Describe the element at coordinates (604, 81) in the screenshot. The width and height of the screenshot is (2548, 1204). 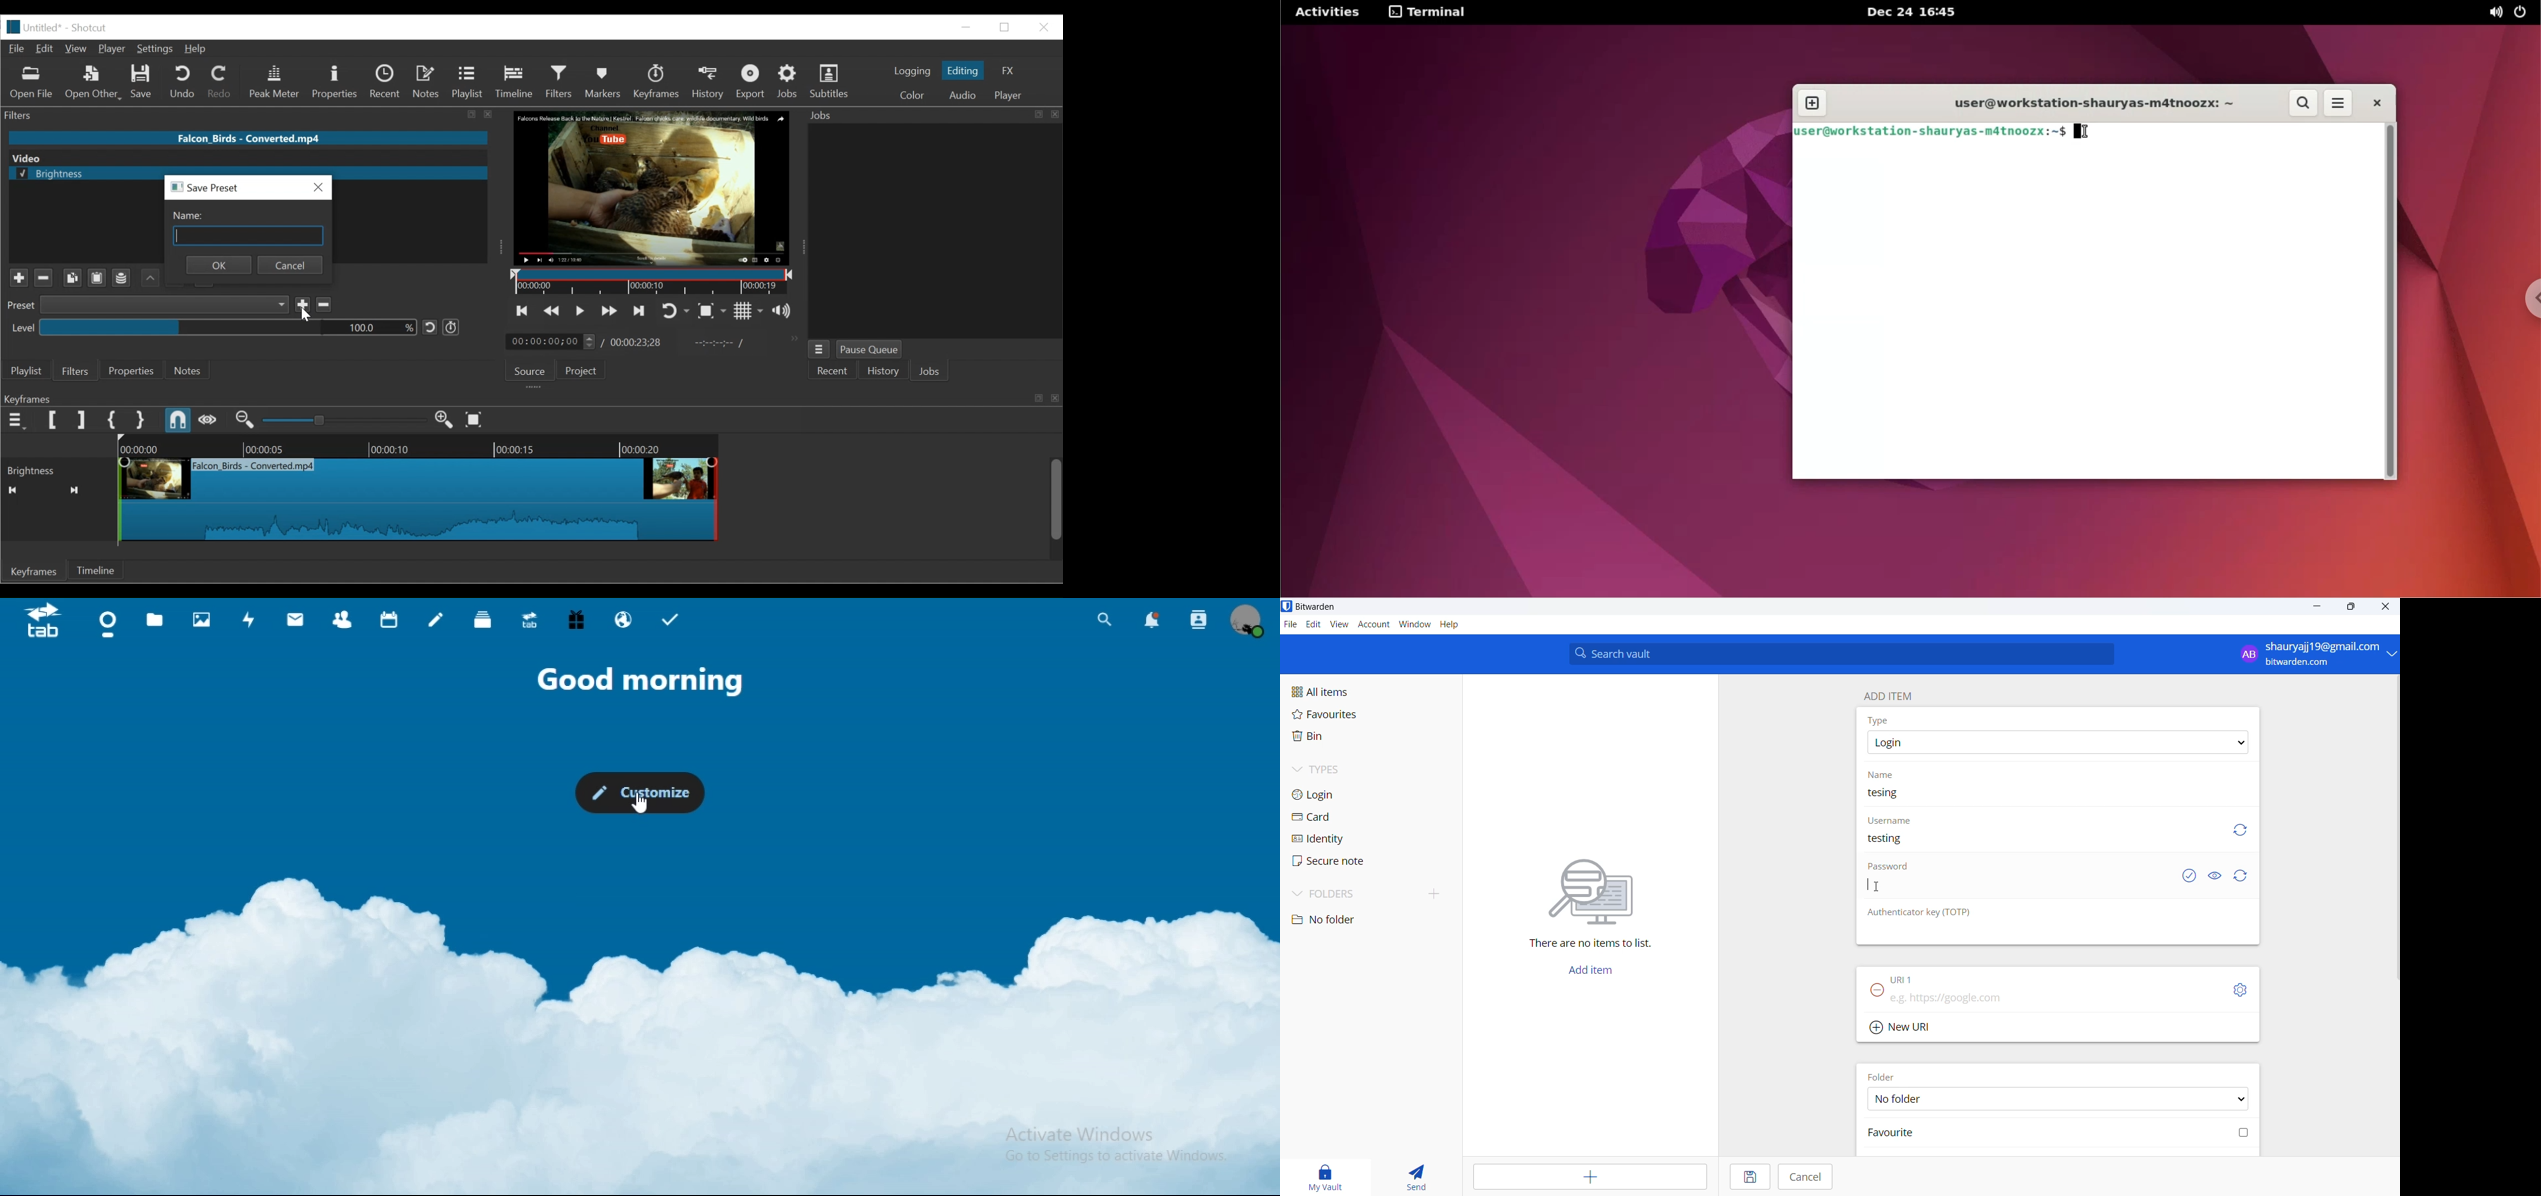
I see `Markers` at that location.